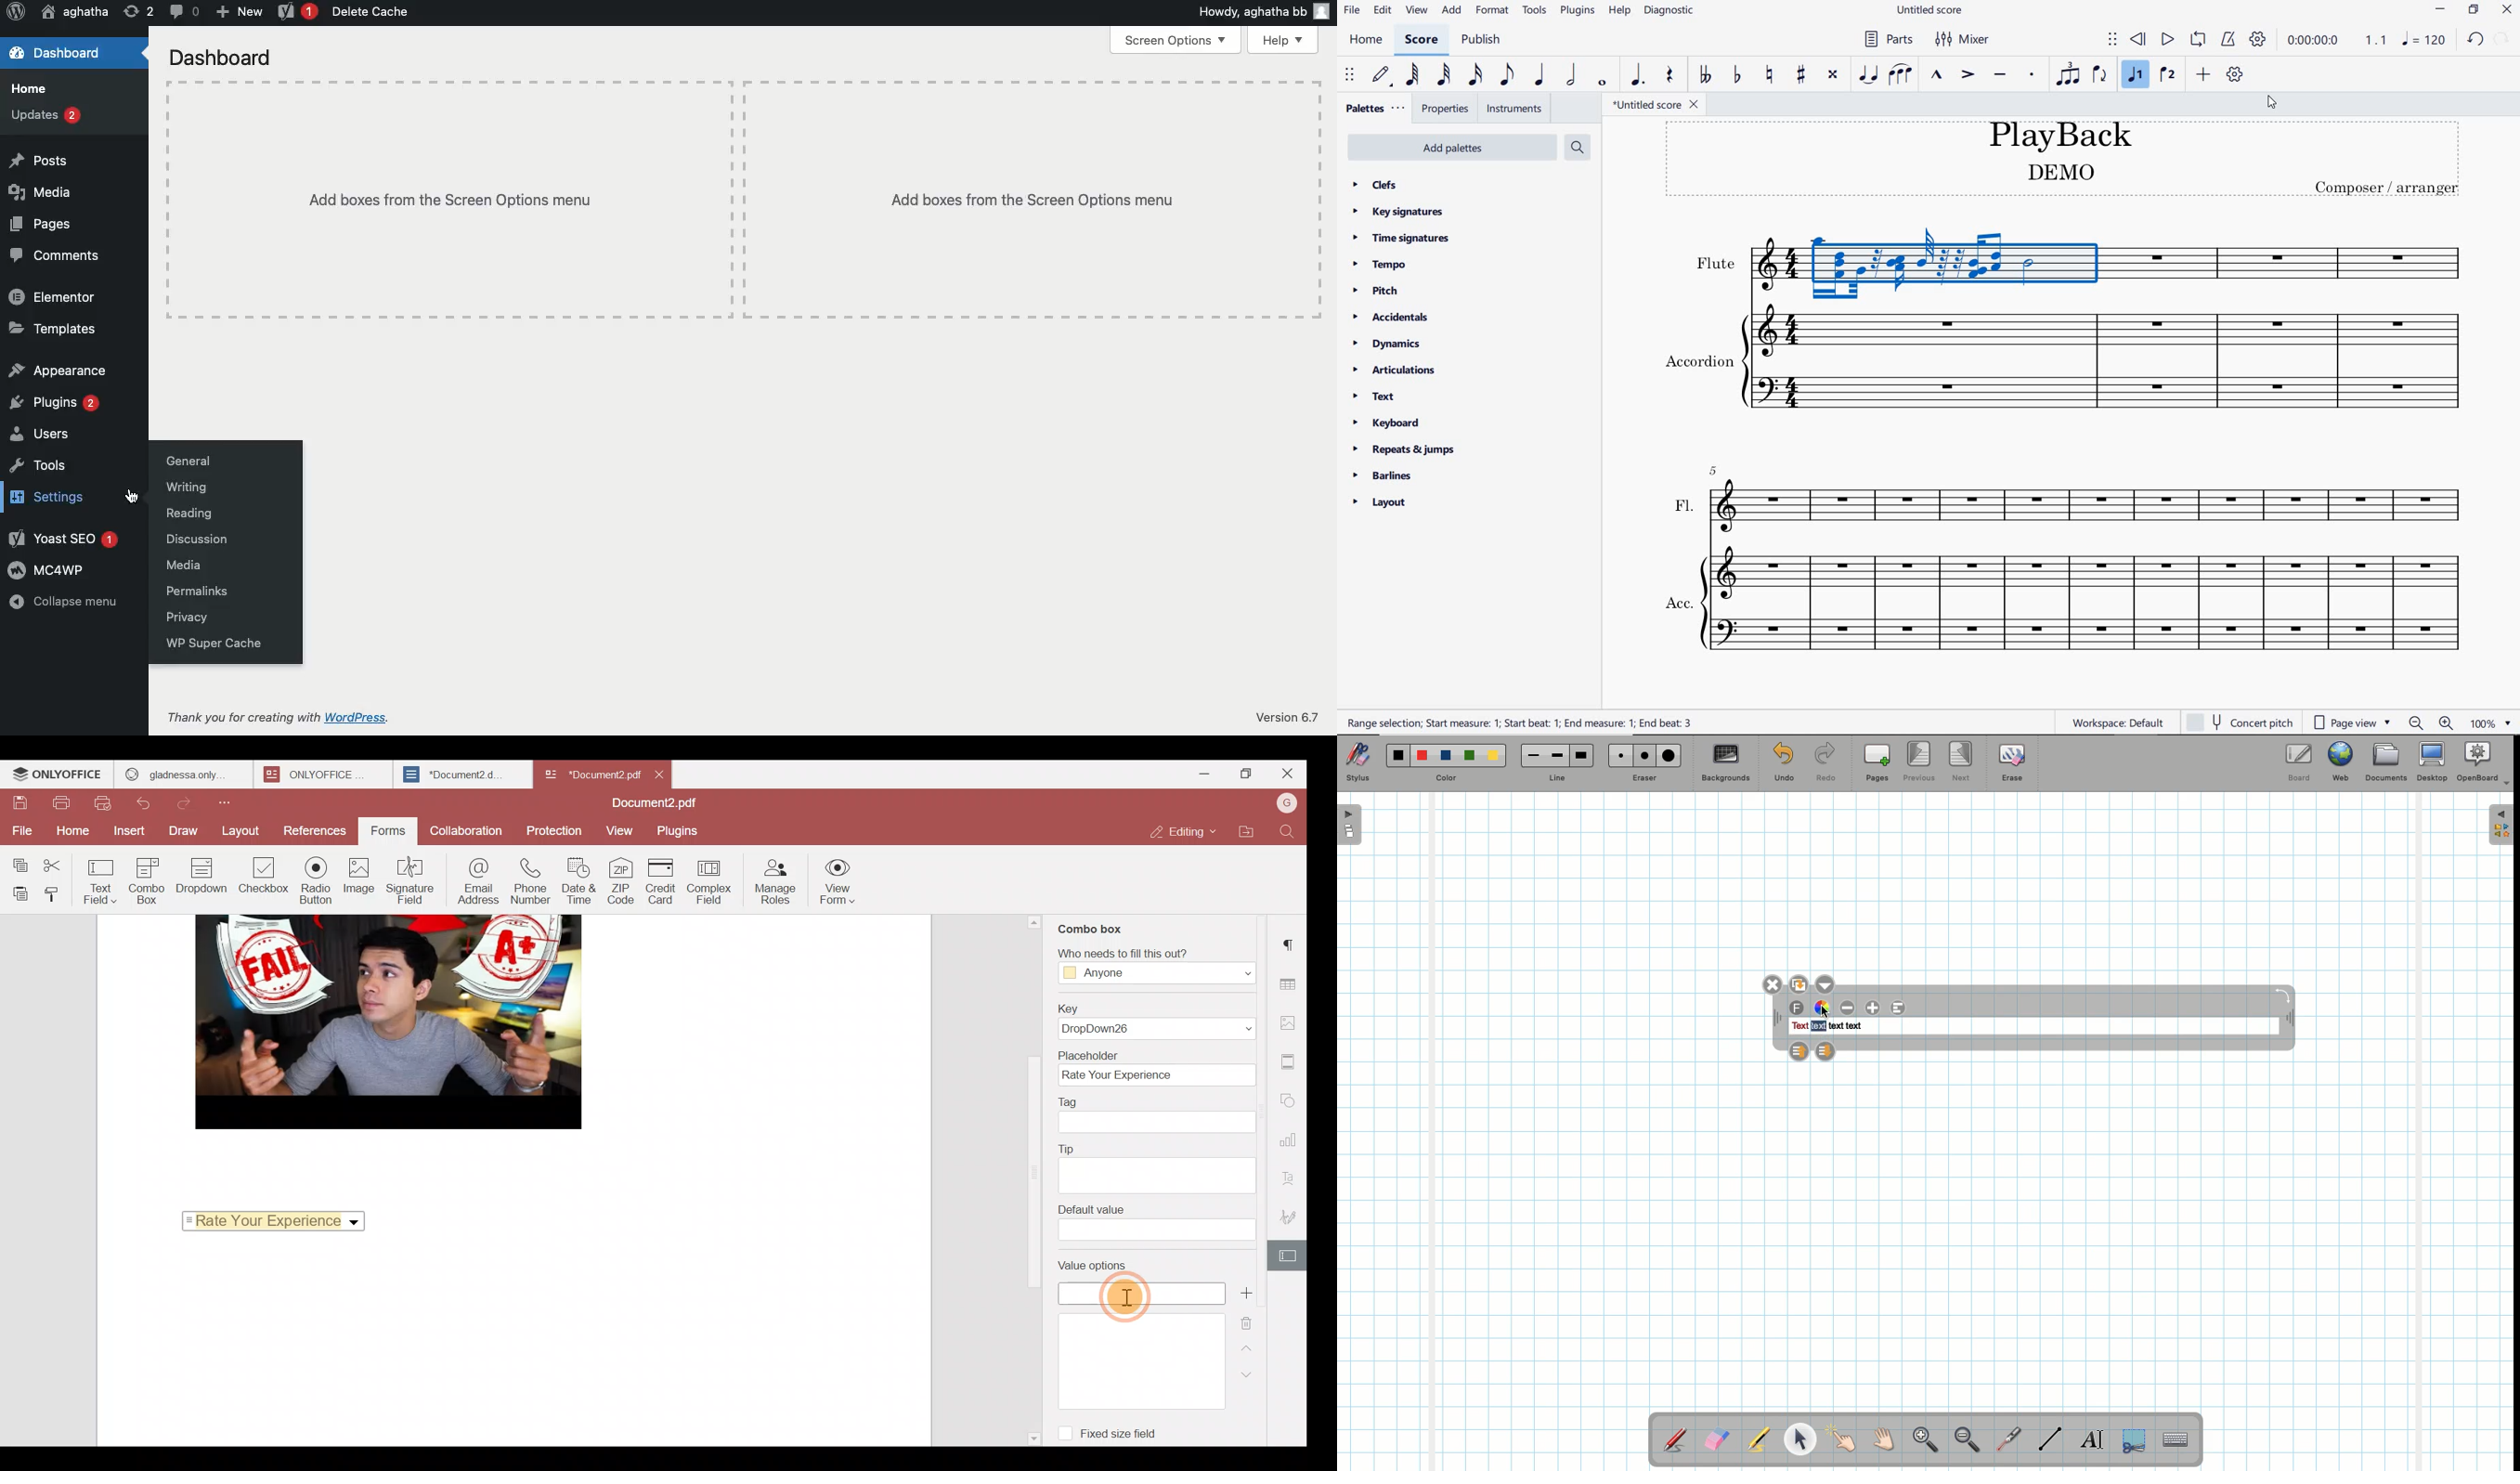  I want to click on Text Art settings, so click(1291, 1177).